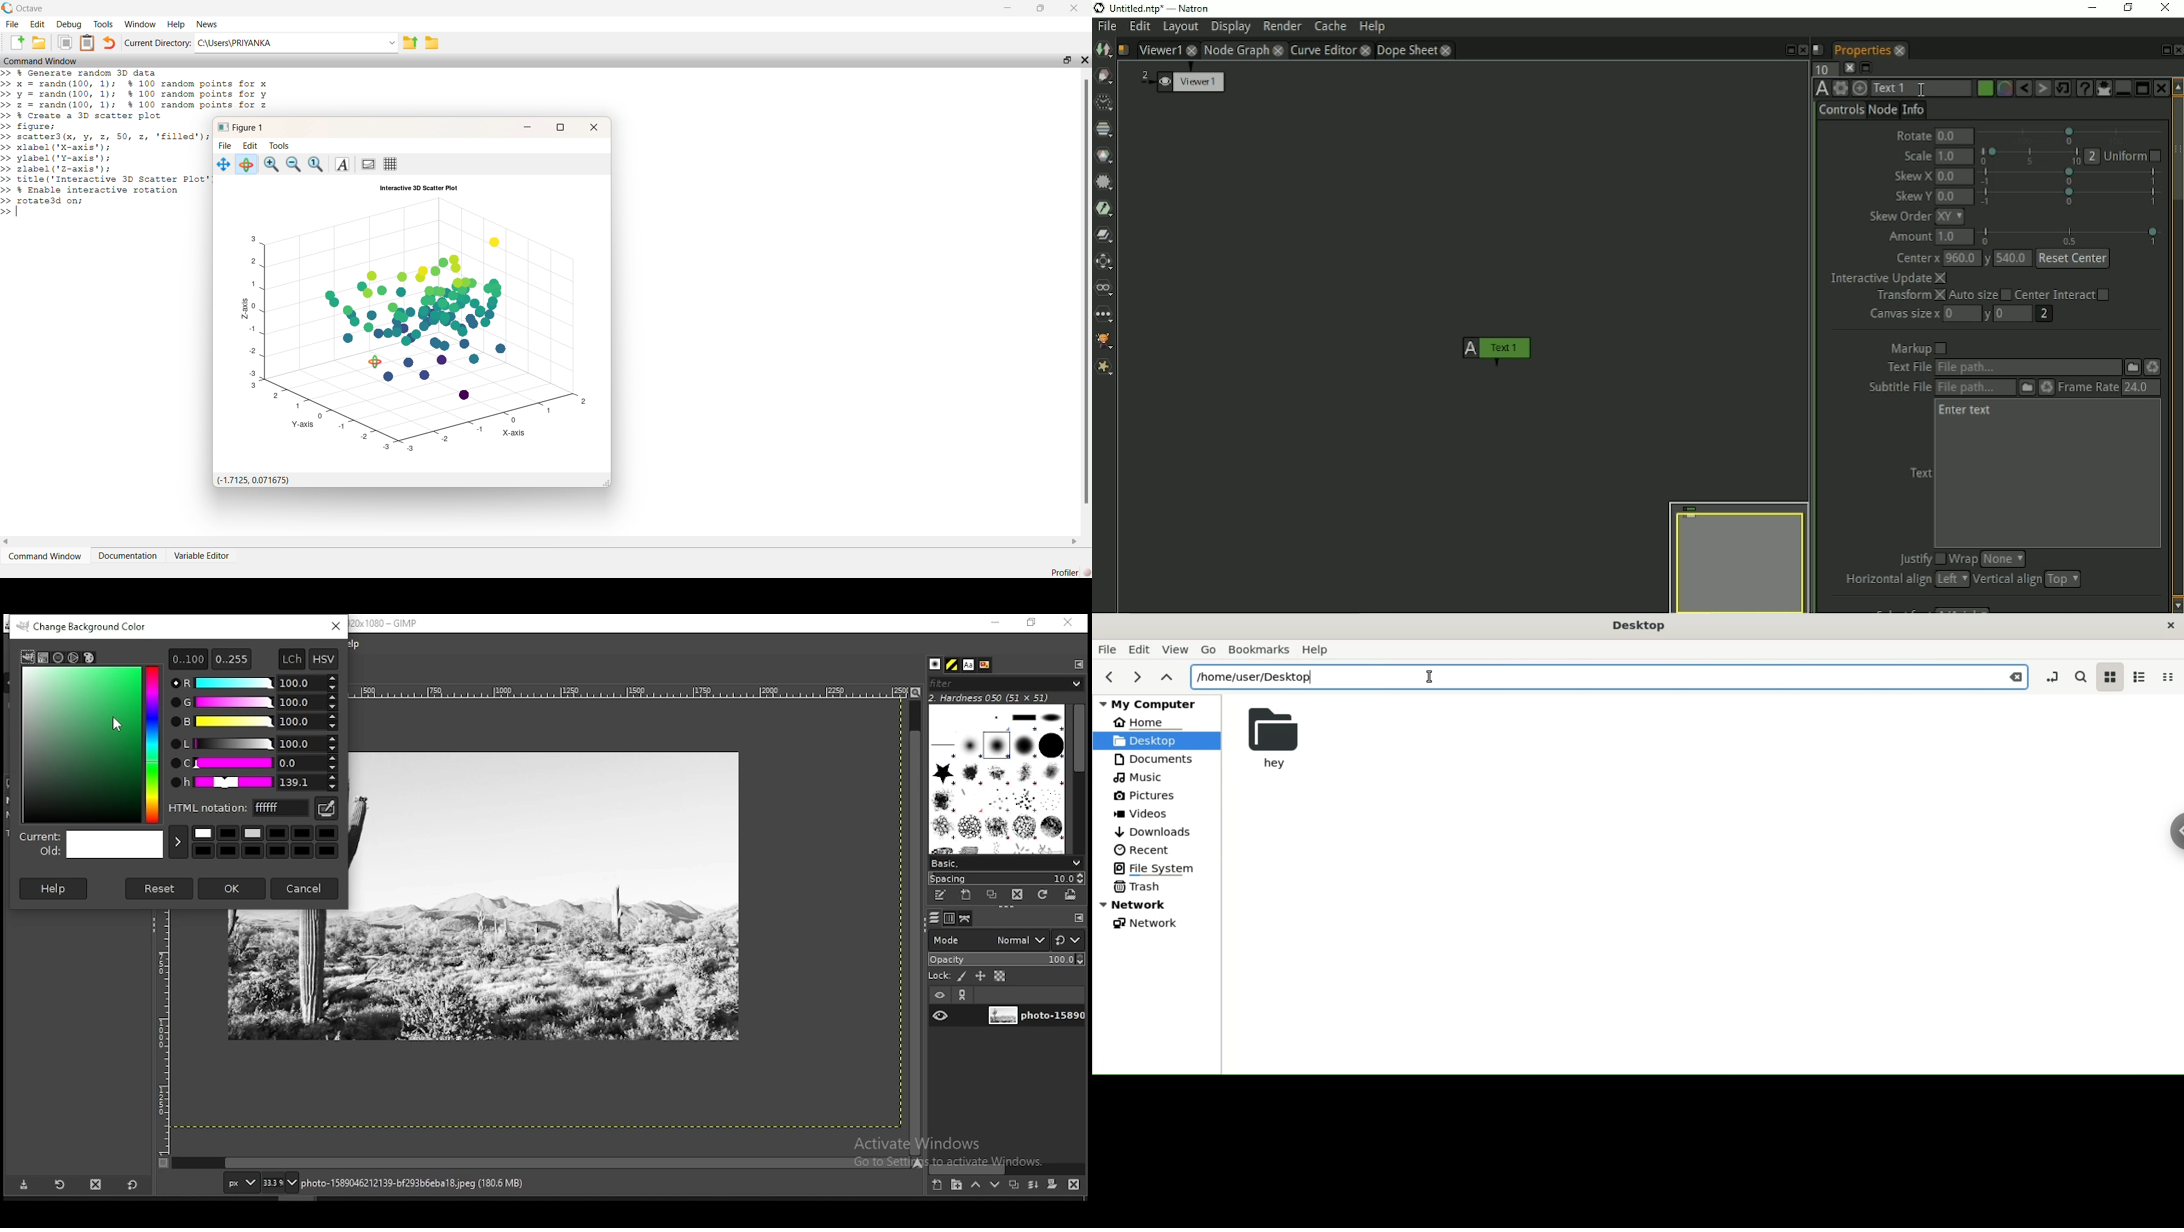 The height and width of the screenshot is (1232, 2184). What do you see at coordinates (956, 1185) in the screenshot?
I see `new layer group` at bounding box center [956, 1185].